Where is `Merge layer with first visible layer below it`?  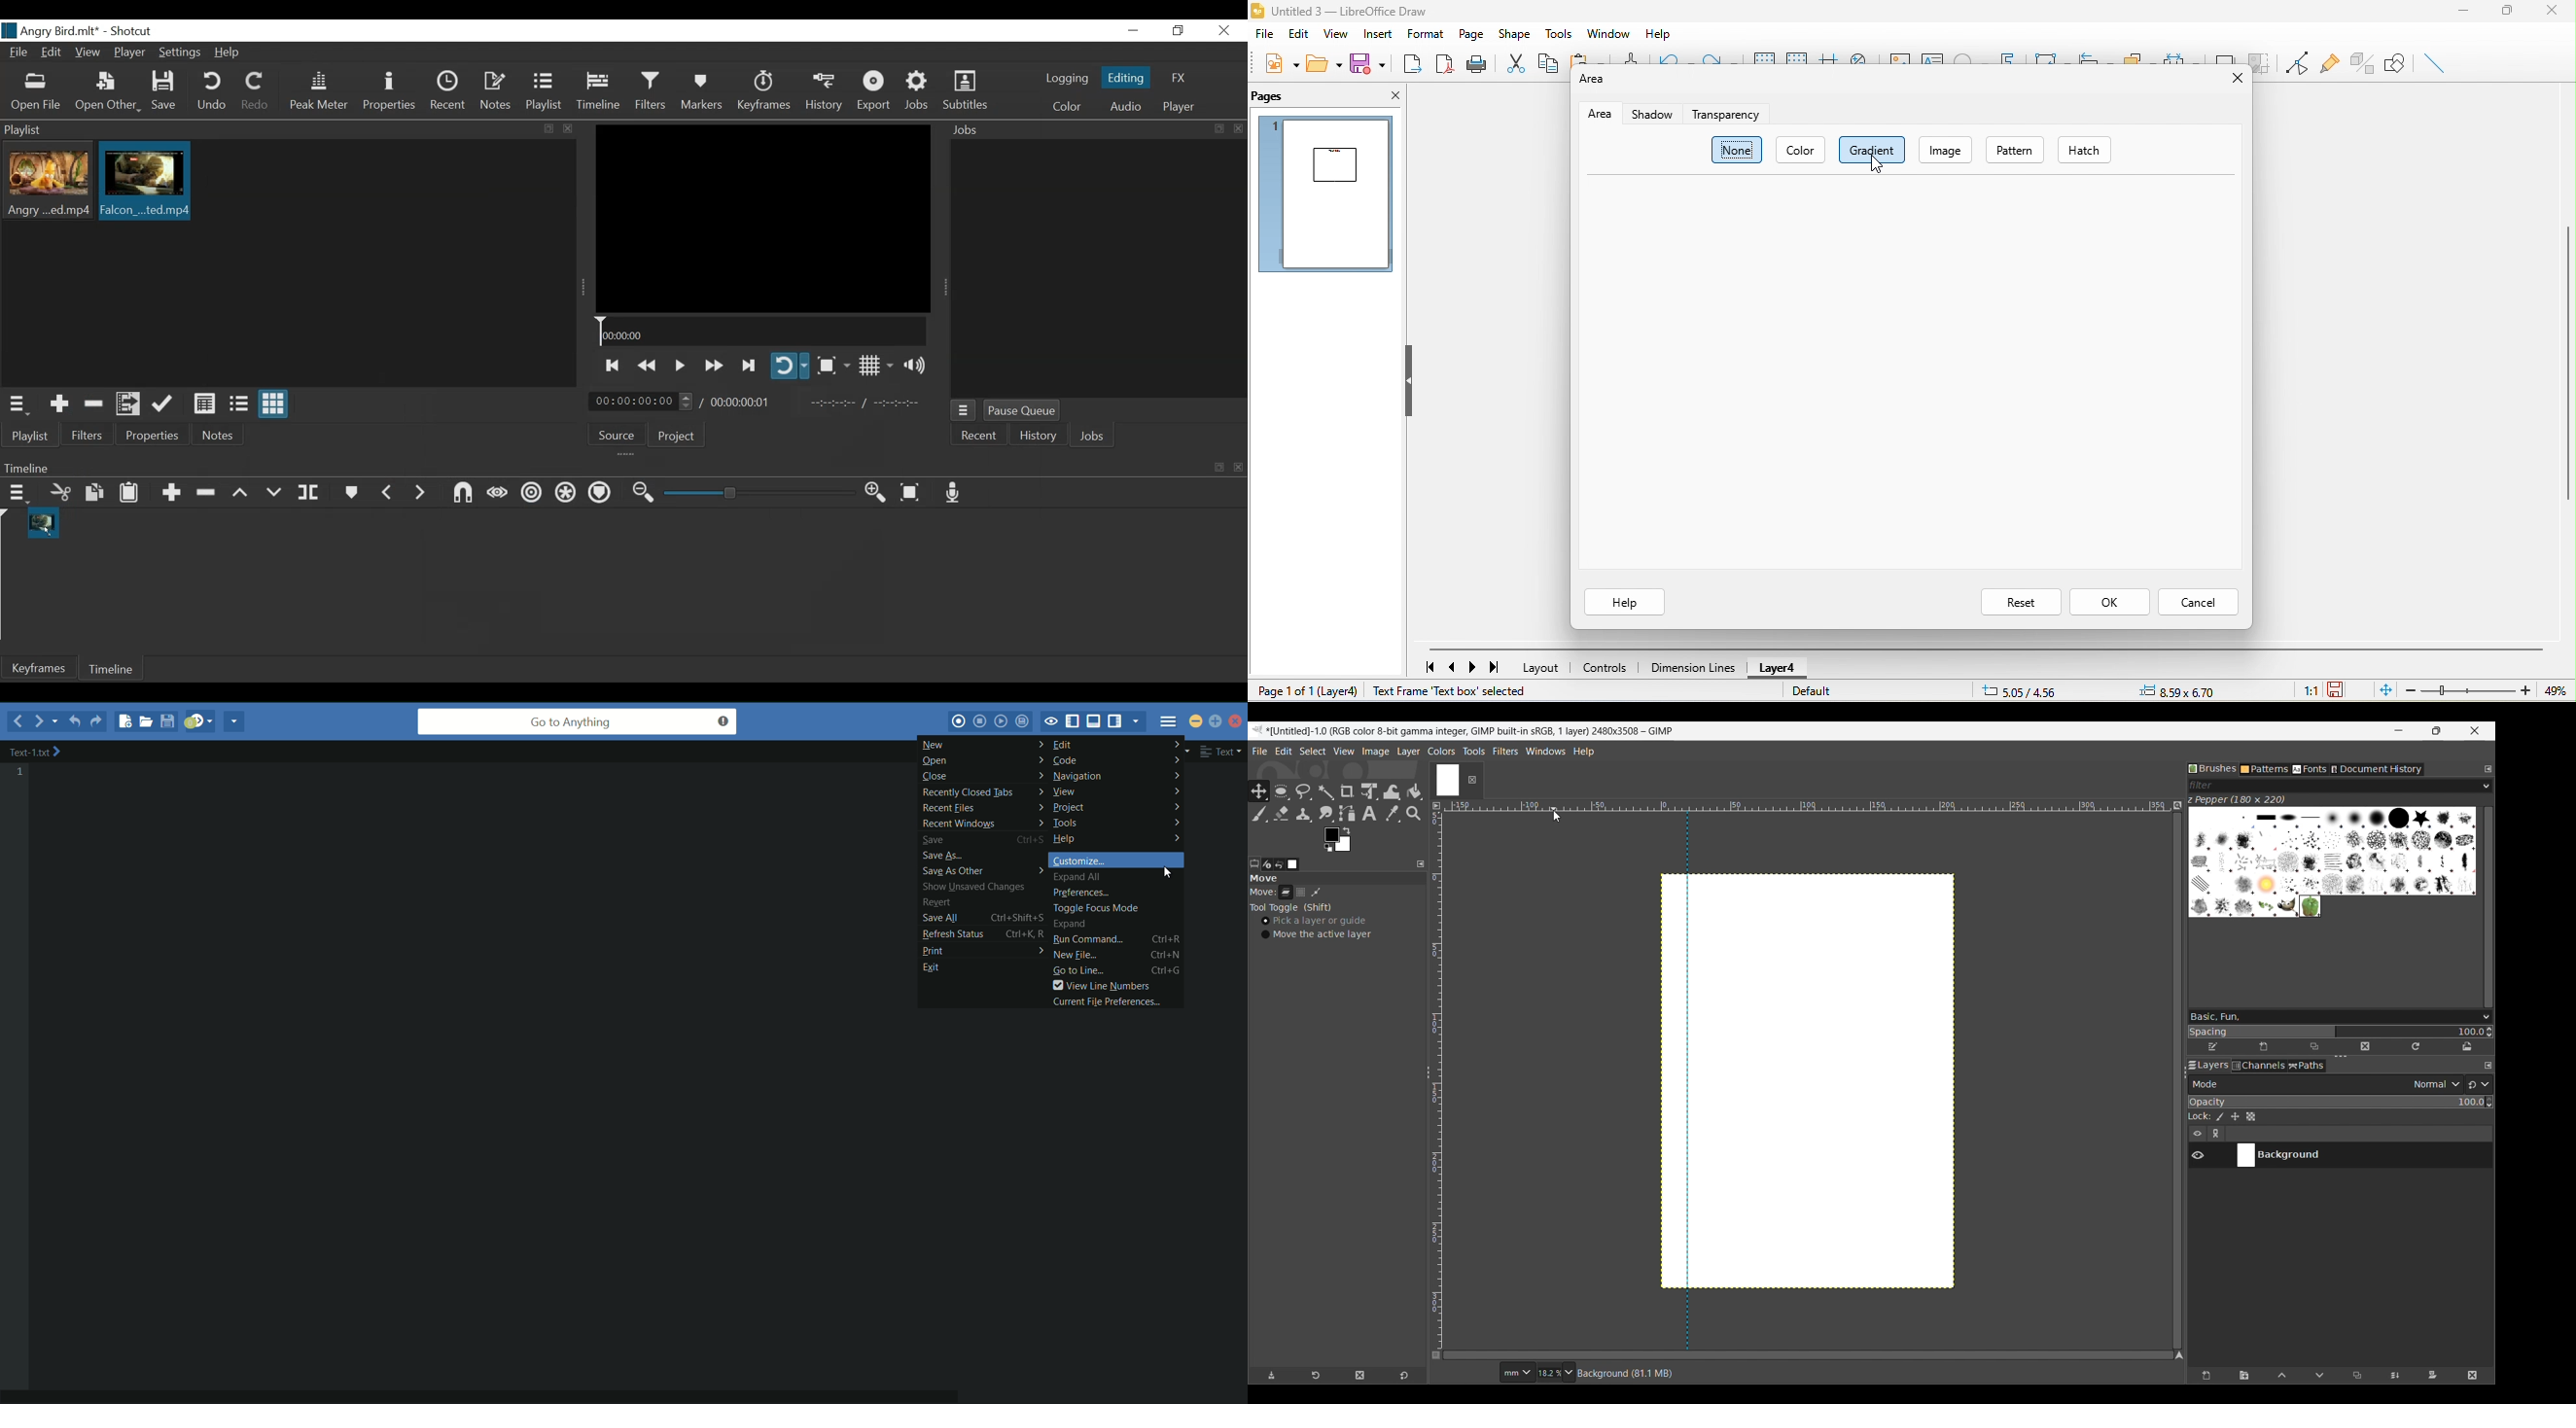
Merge layer with first visible layer below it is located at coordinates (2394, 1376).